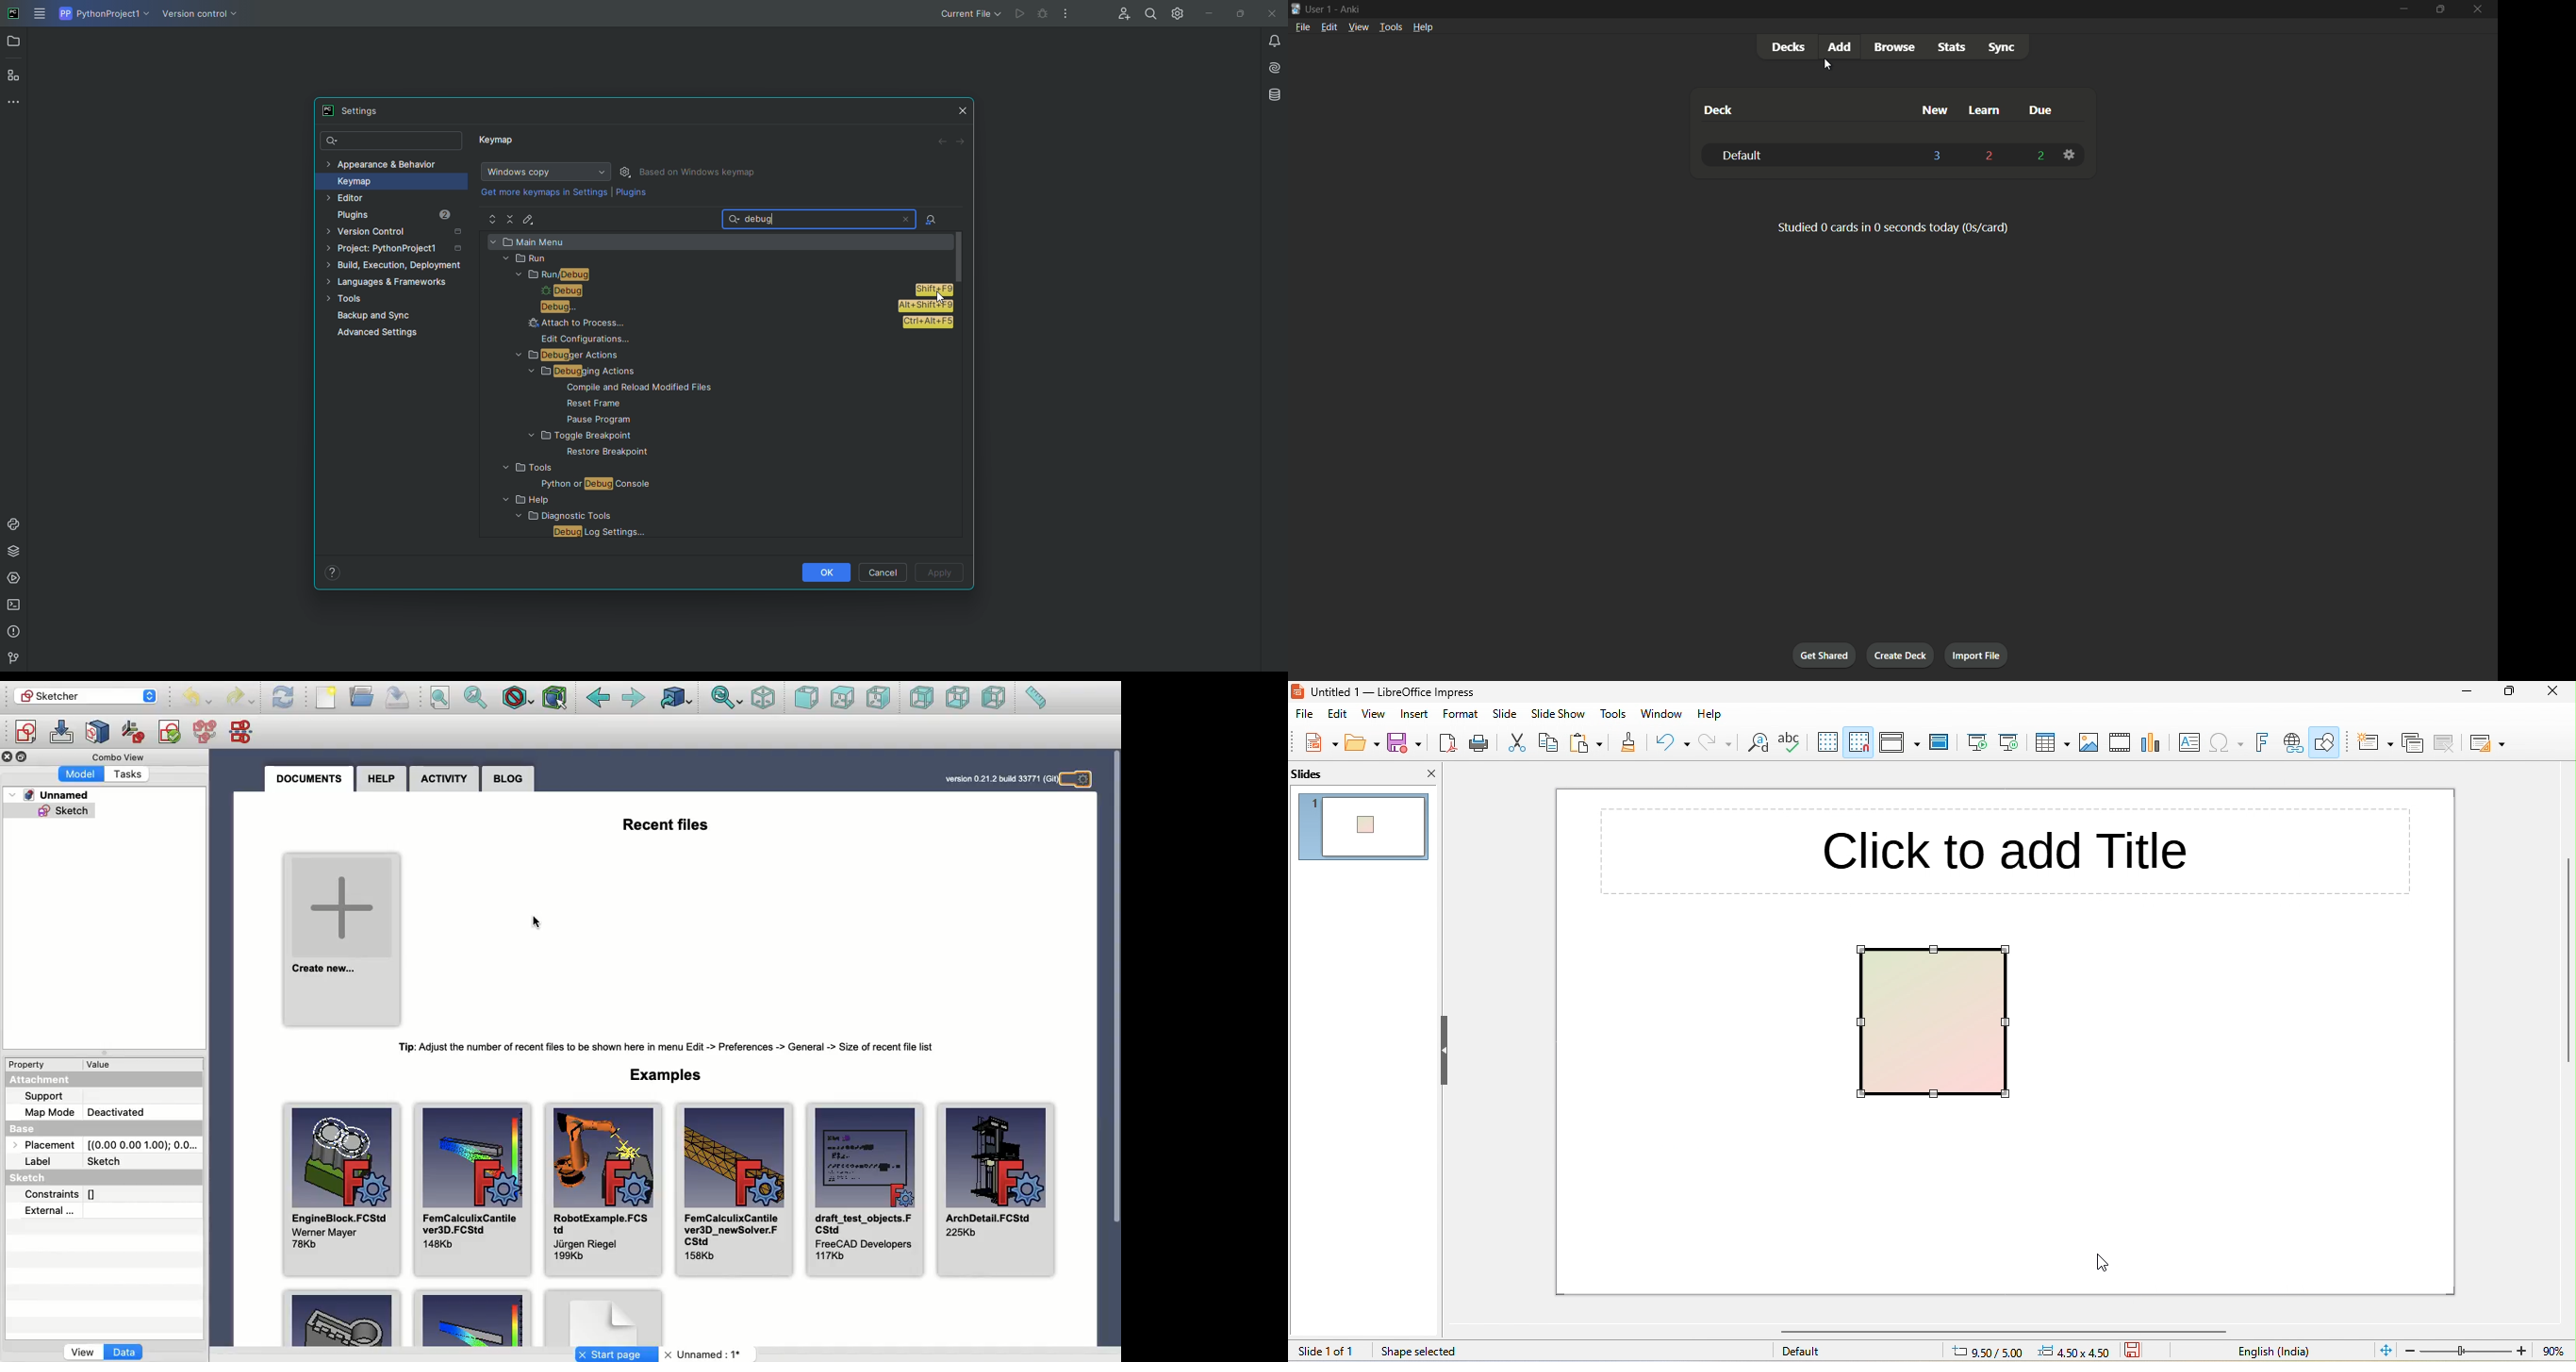 This screenshot has height=1372, width=2576. Describe the element at coordinates (1672, 741) in the screenshot. I see `undo` at that location.